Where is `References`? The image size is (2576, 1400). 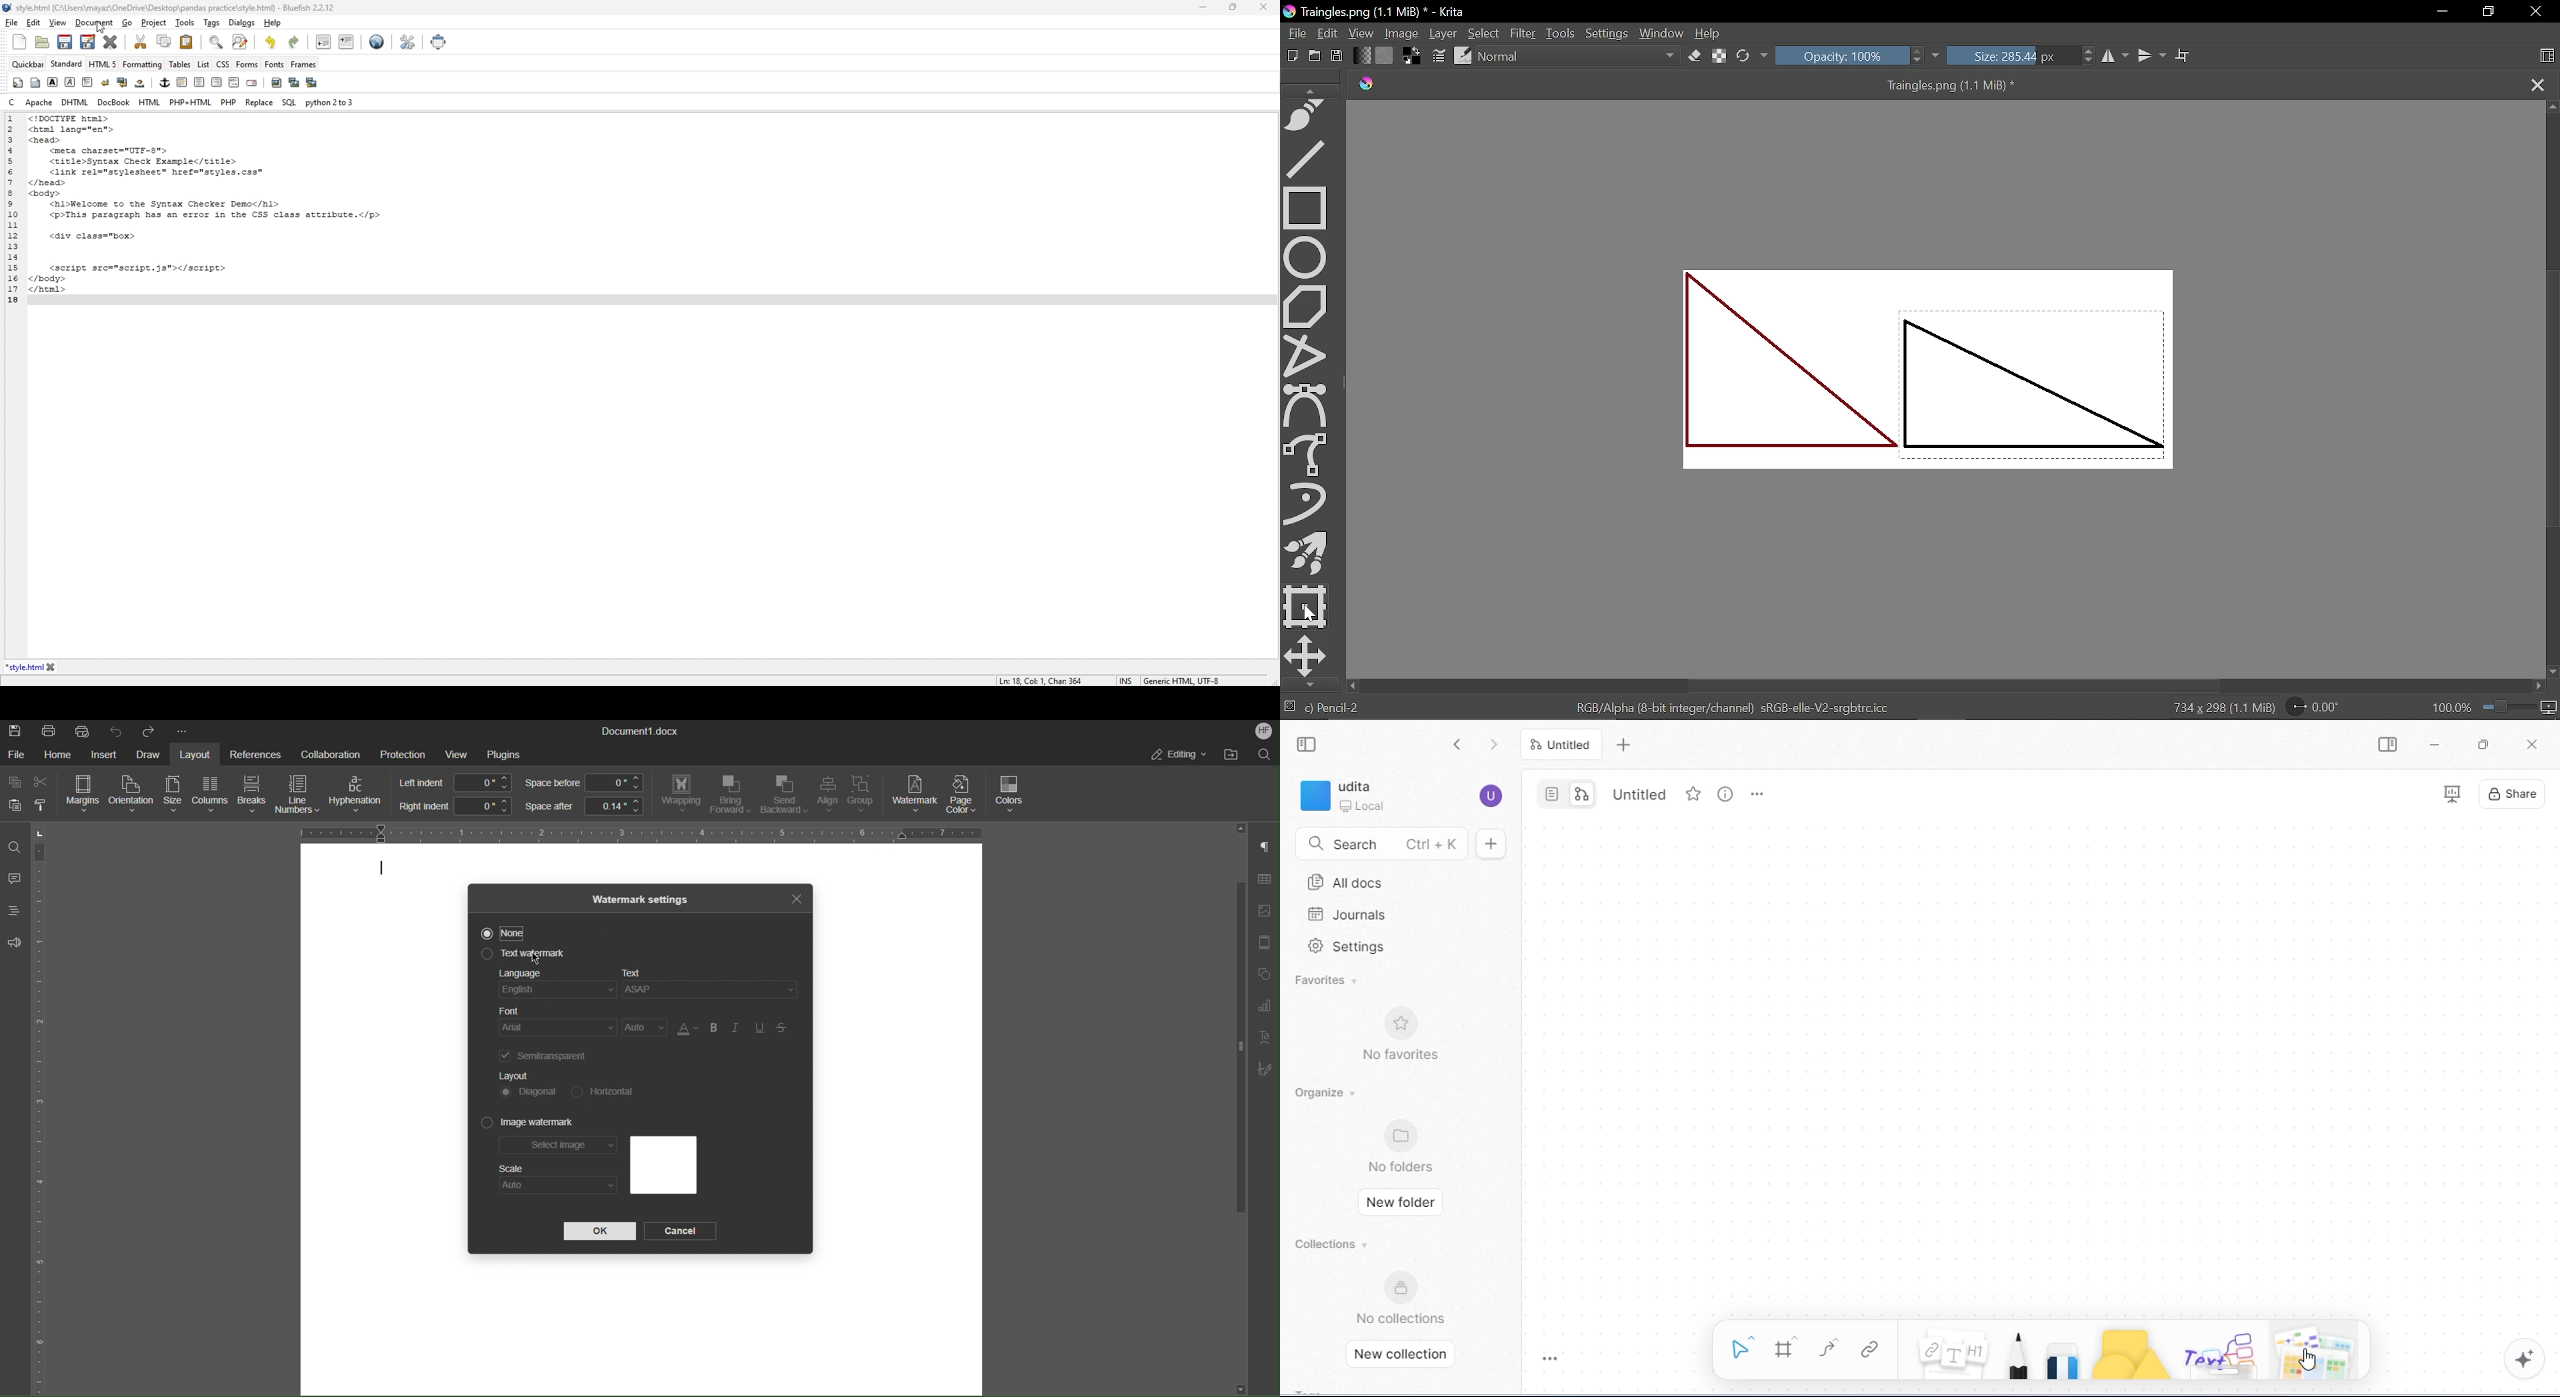
References is located at coordinates (253, 754).